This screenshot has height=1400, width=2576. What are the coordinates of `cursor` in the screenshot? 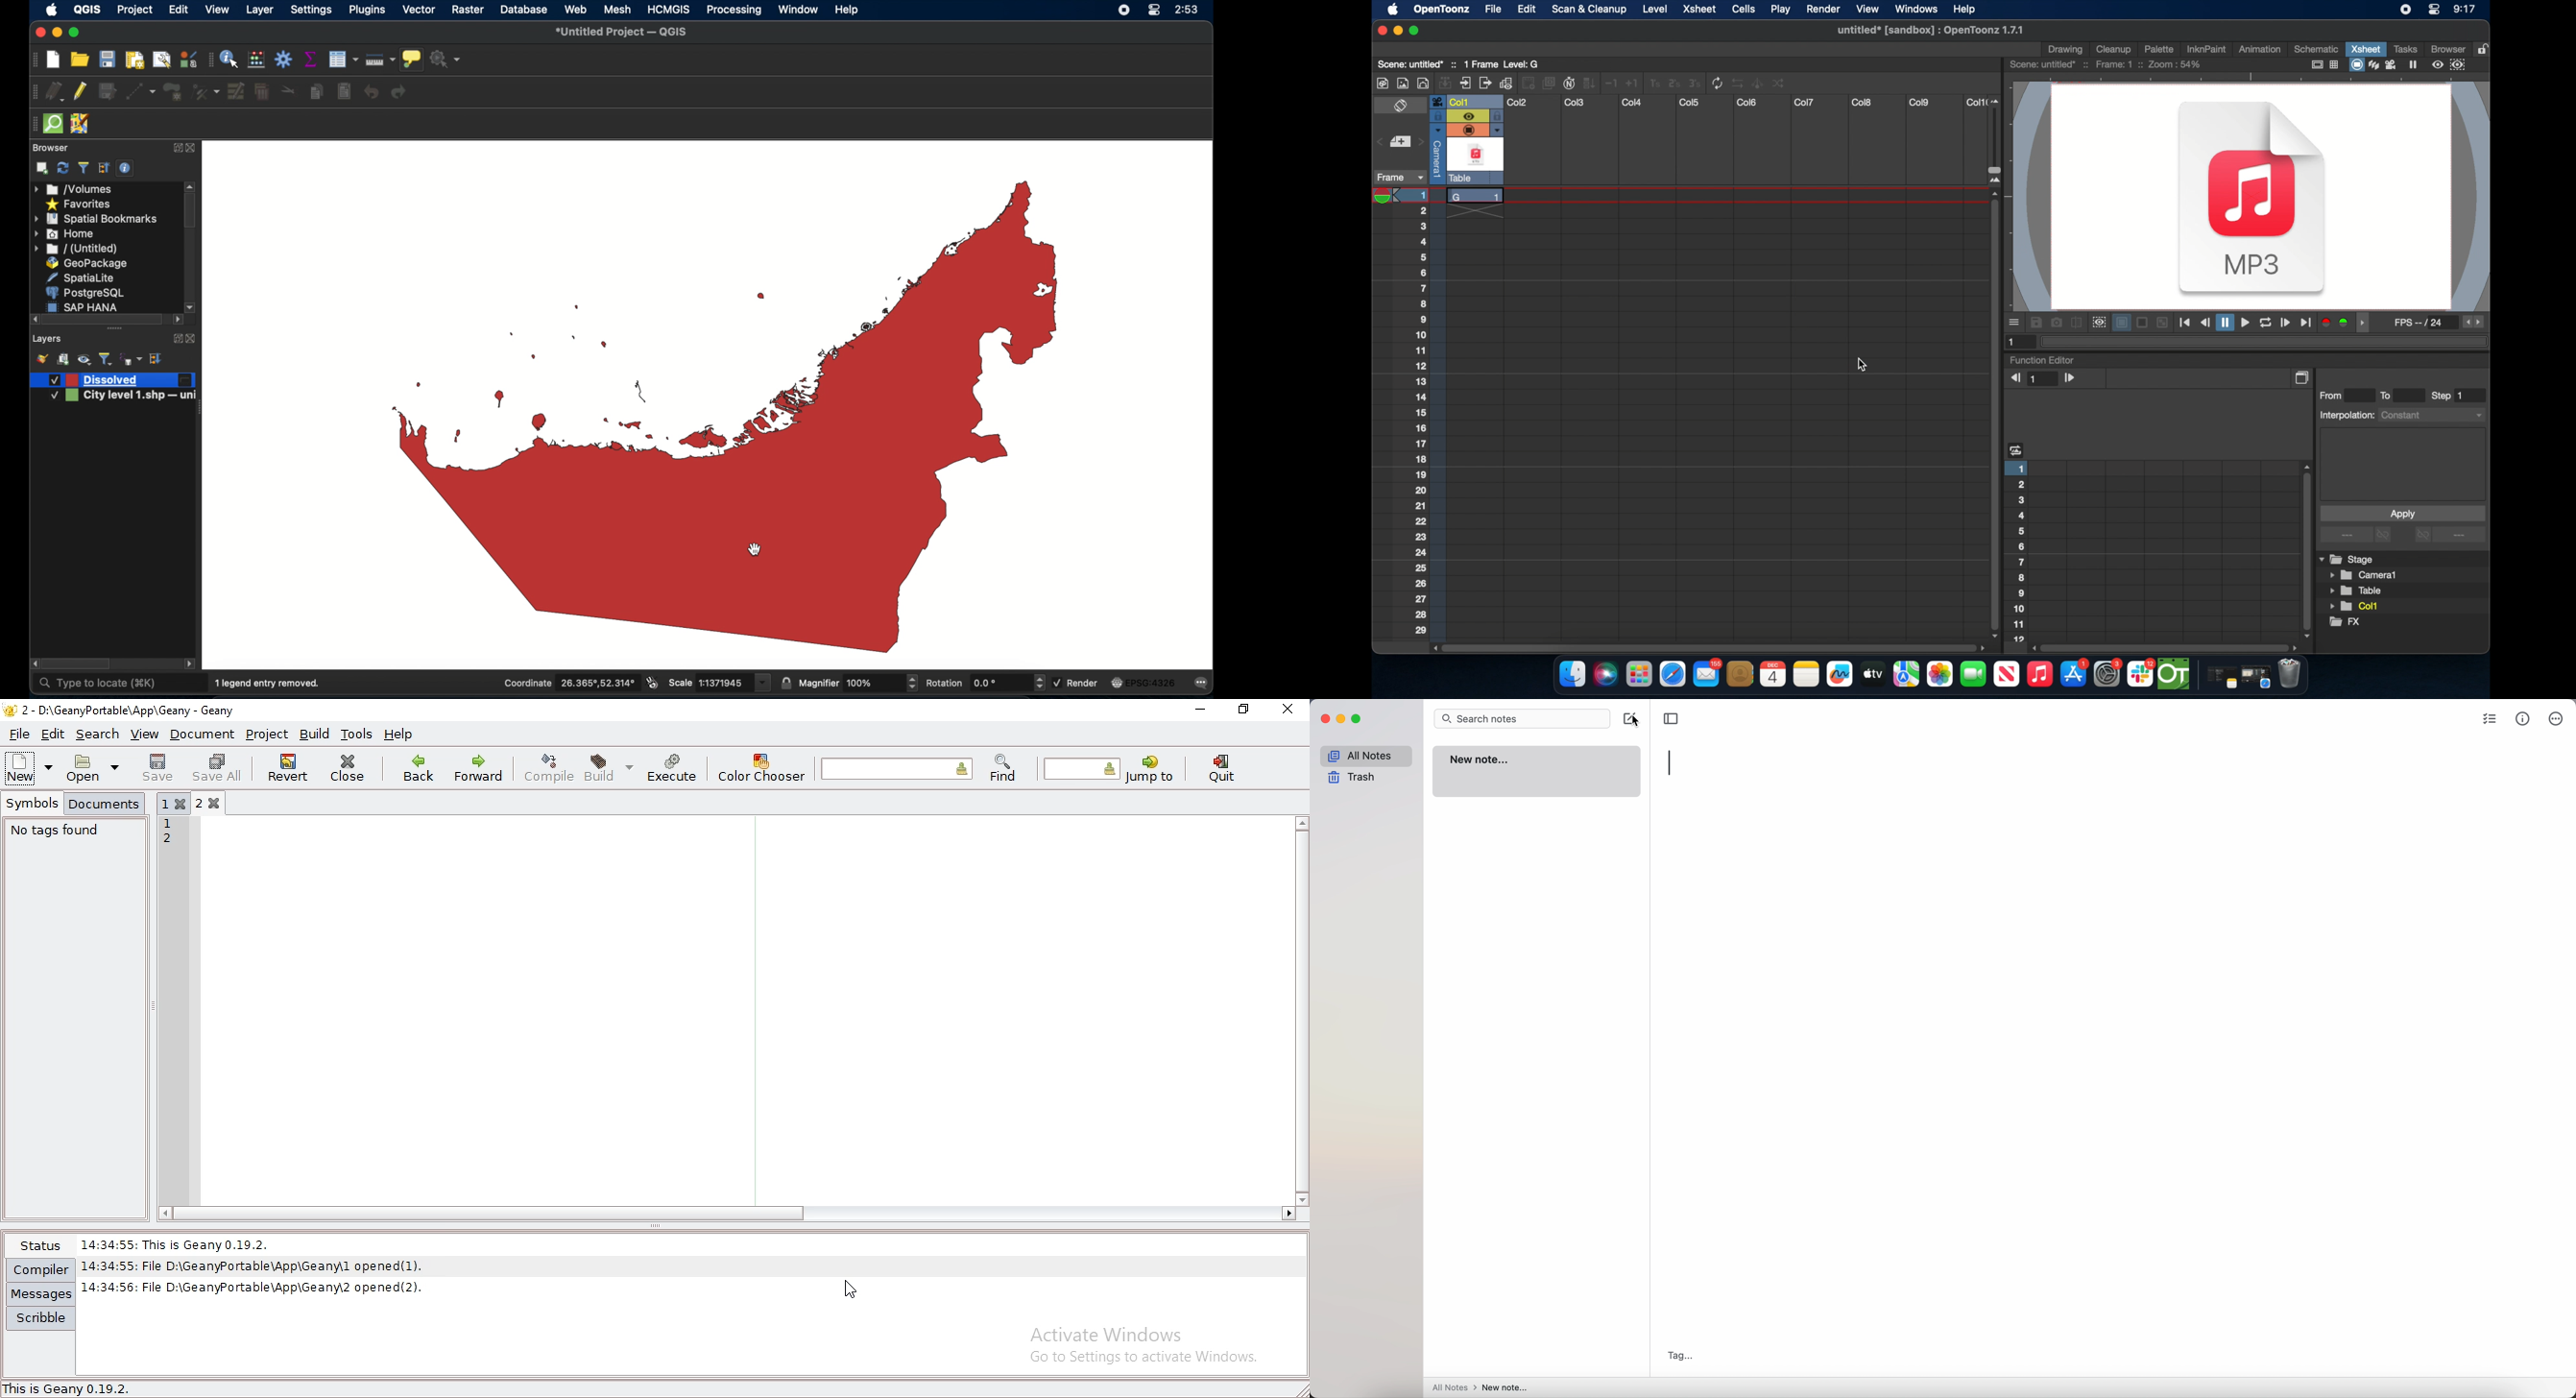 It's located at (1641, 723).